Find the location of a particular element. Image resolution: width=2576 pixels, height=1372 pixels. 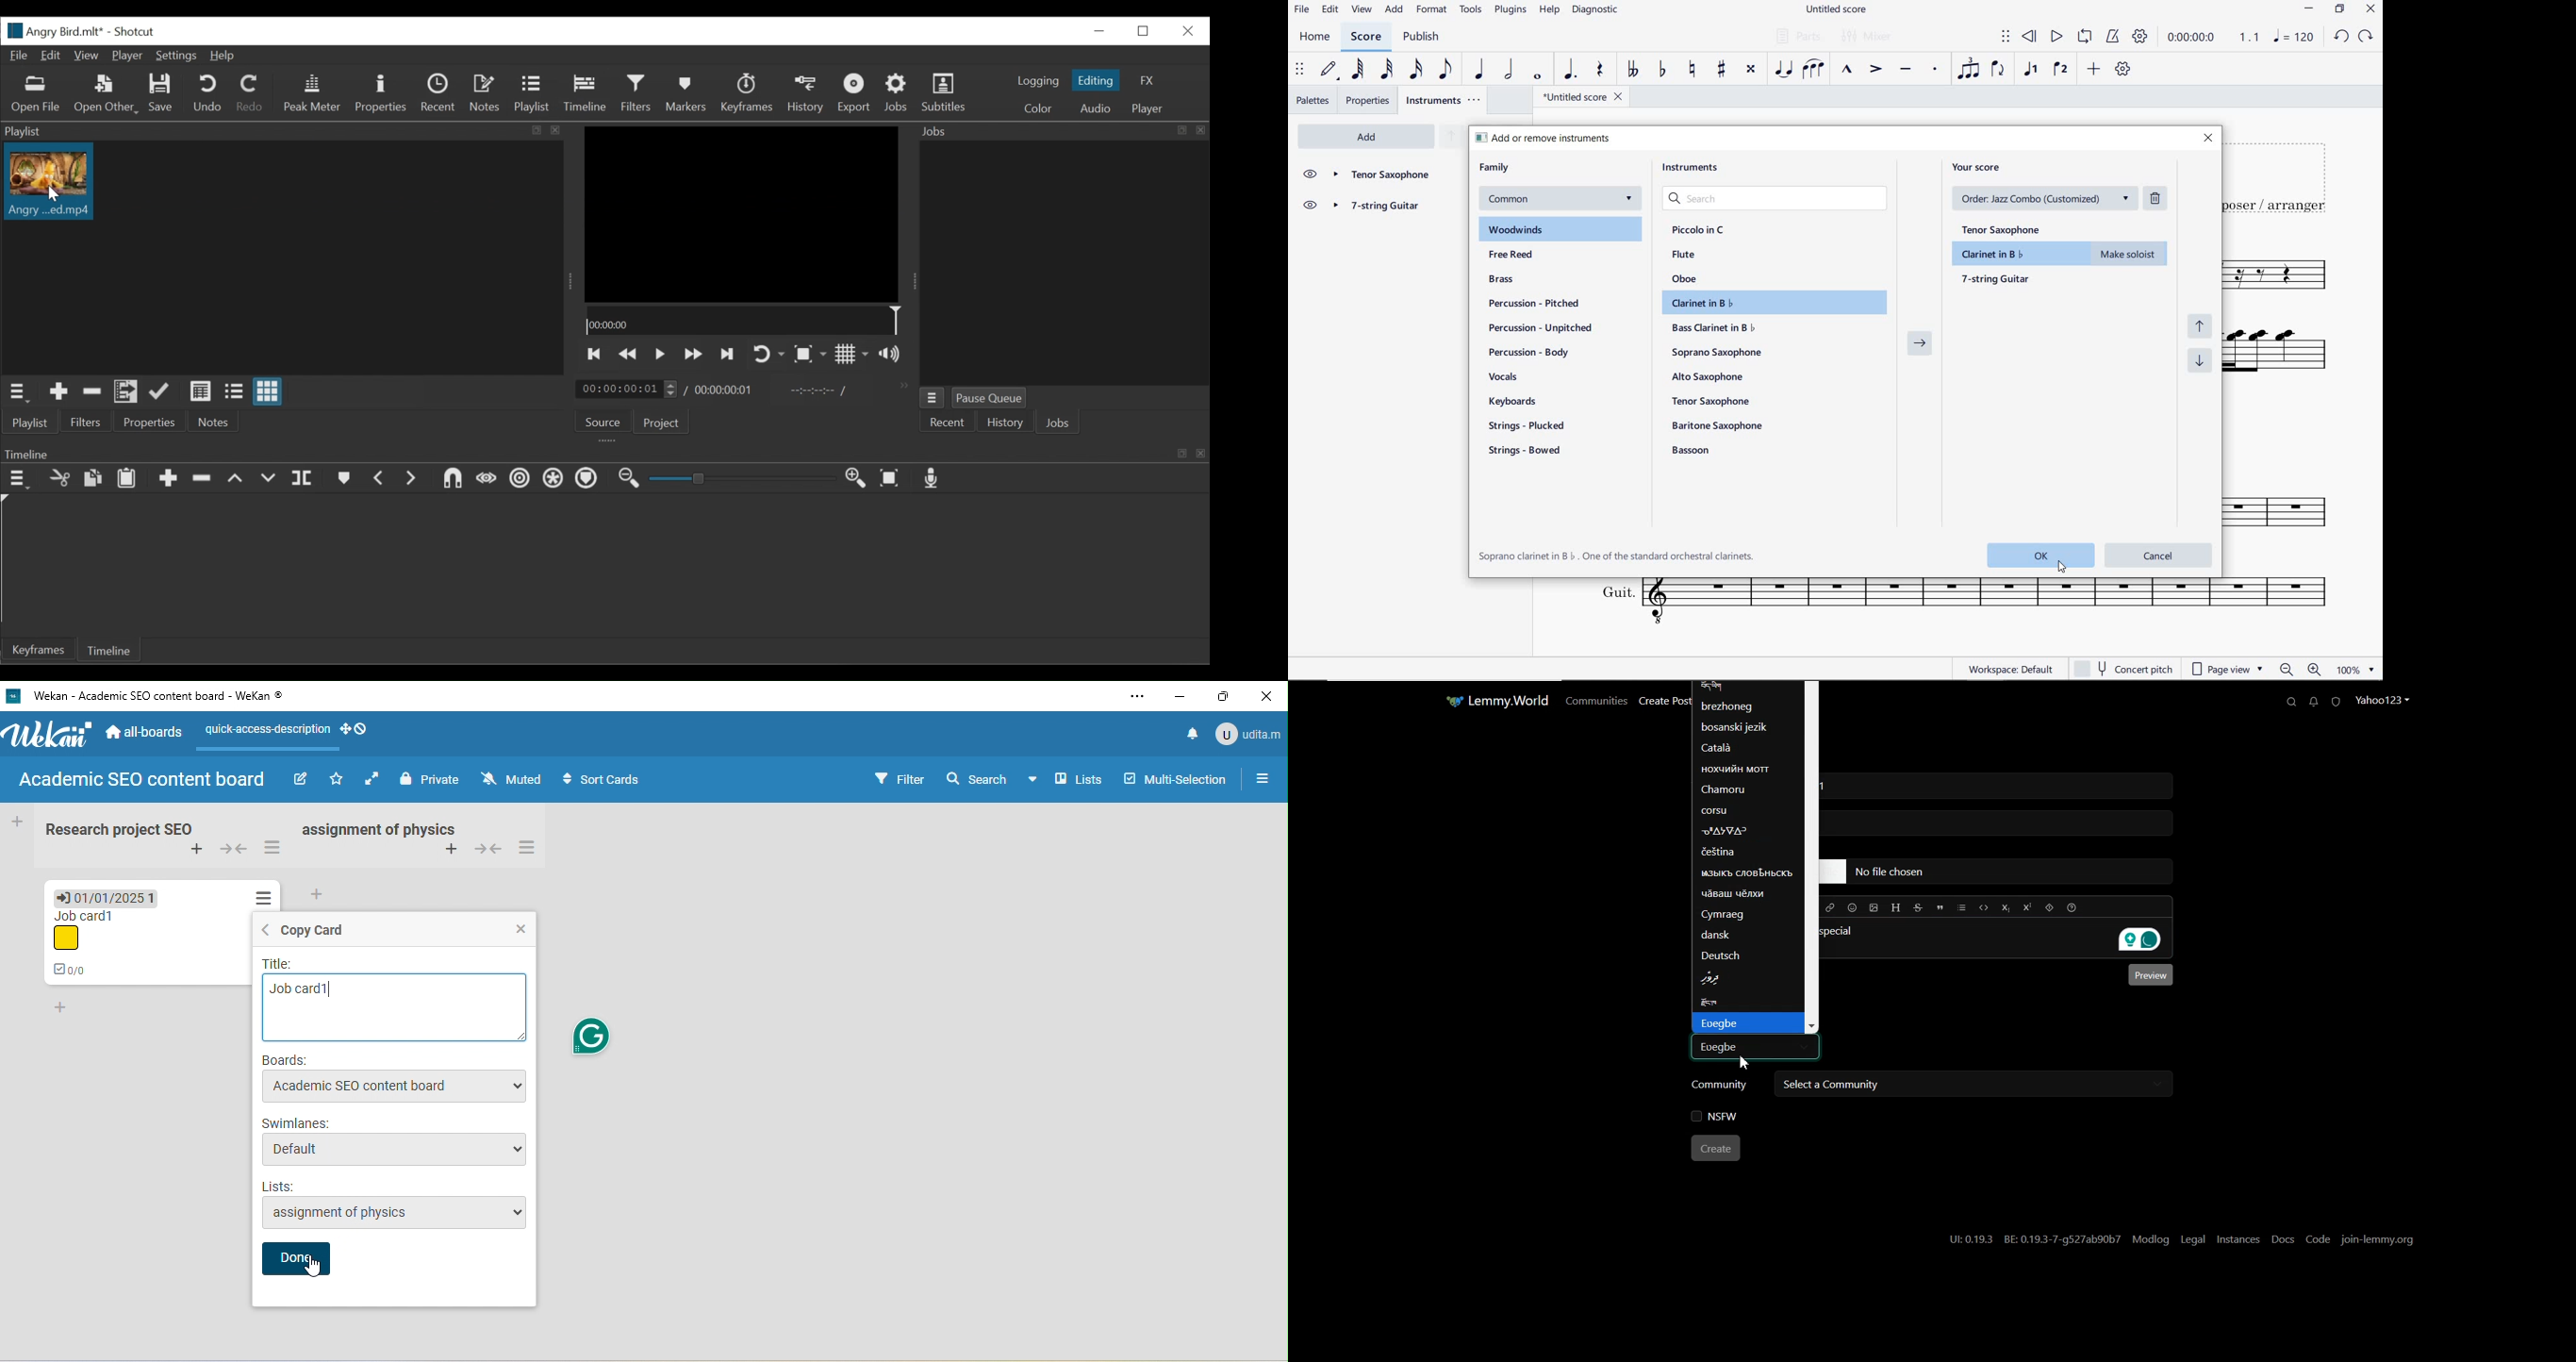

swimlanes is located at coordinates (298, 1121).